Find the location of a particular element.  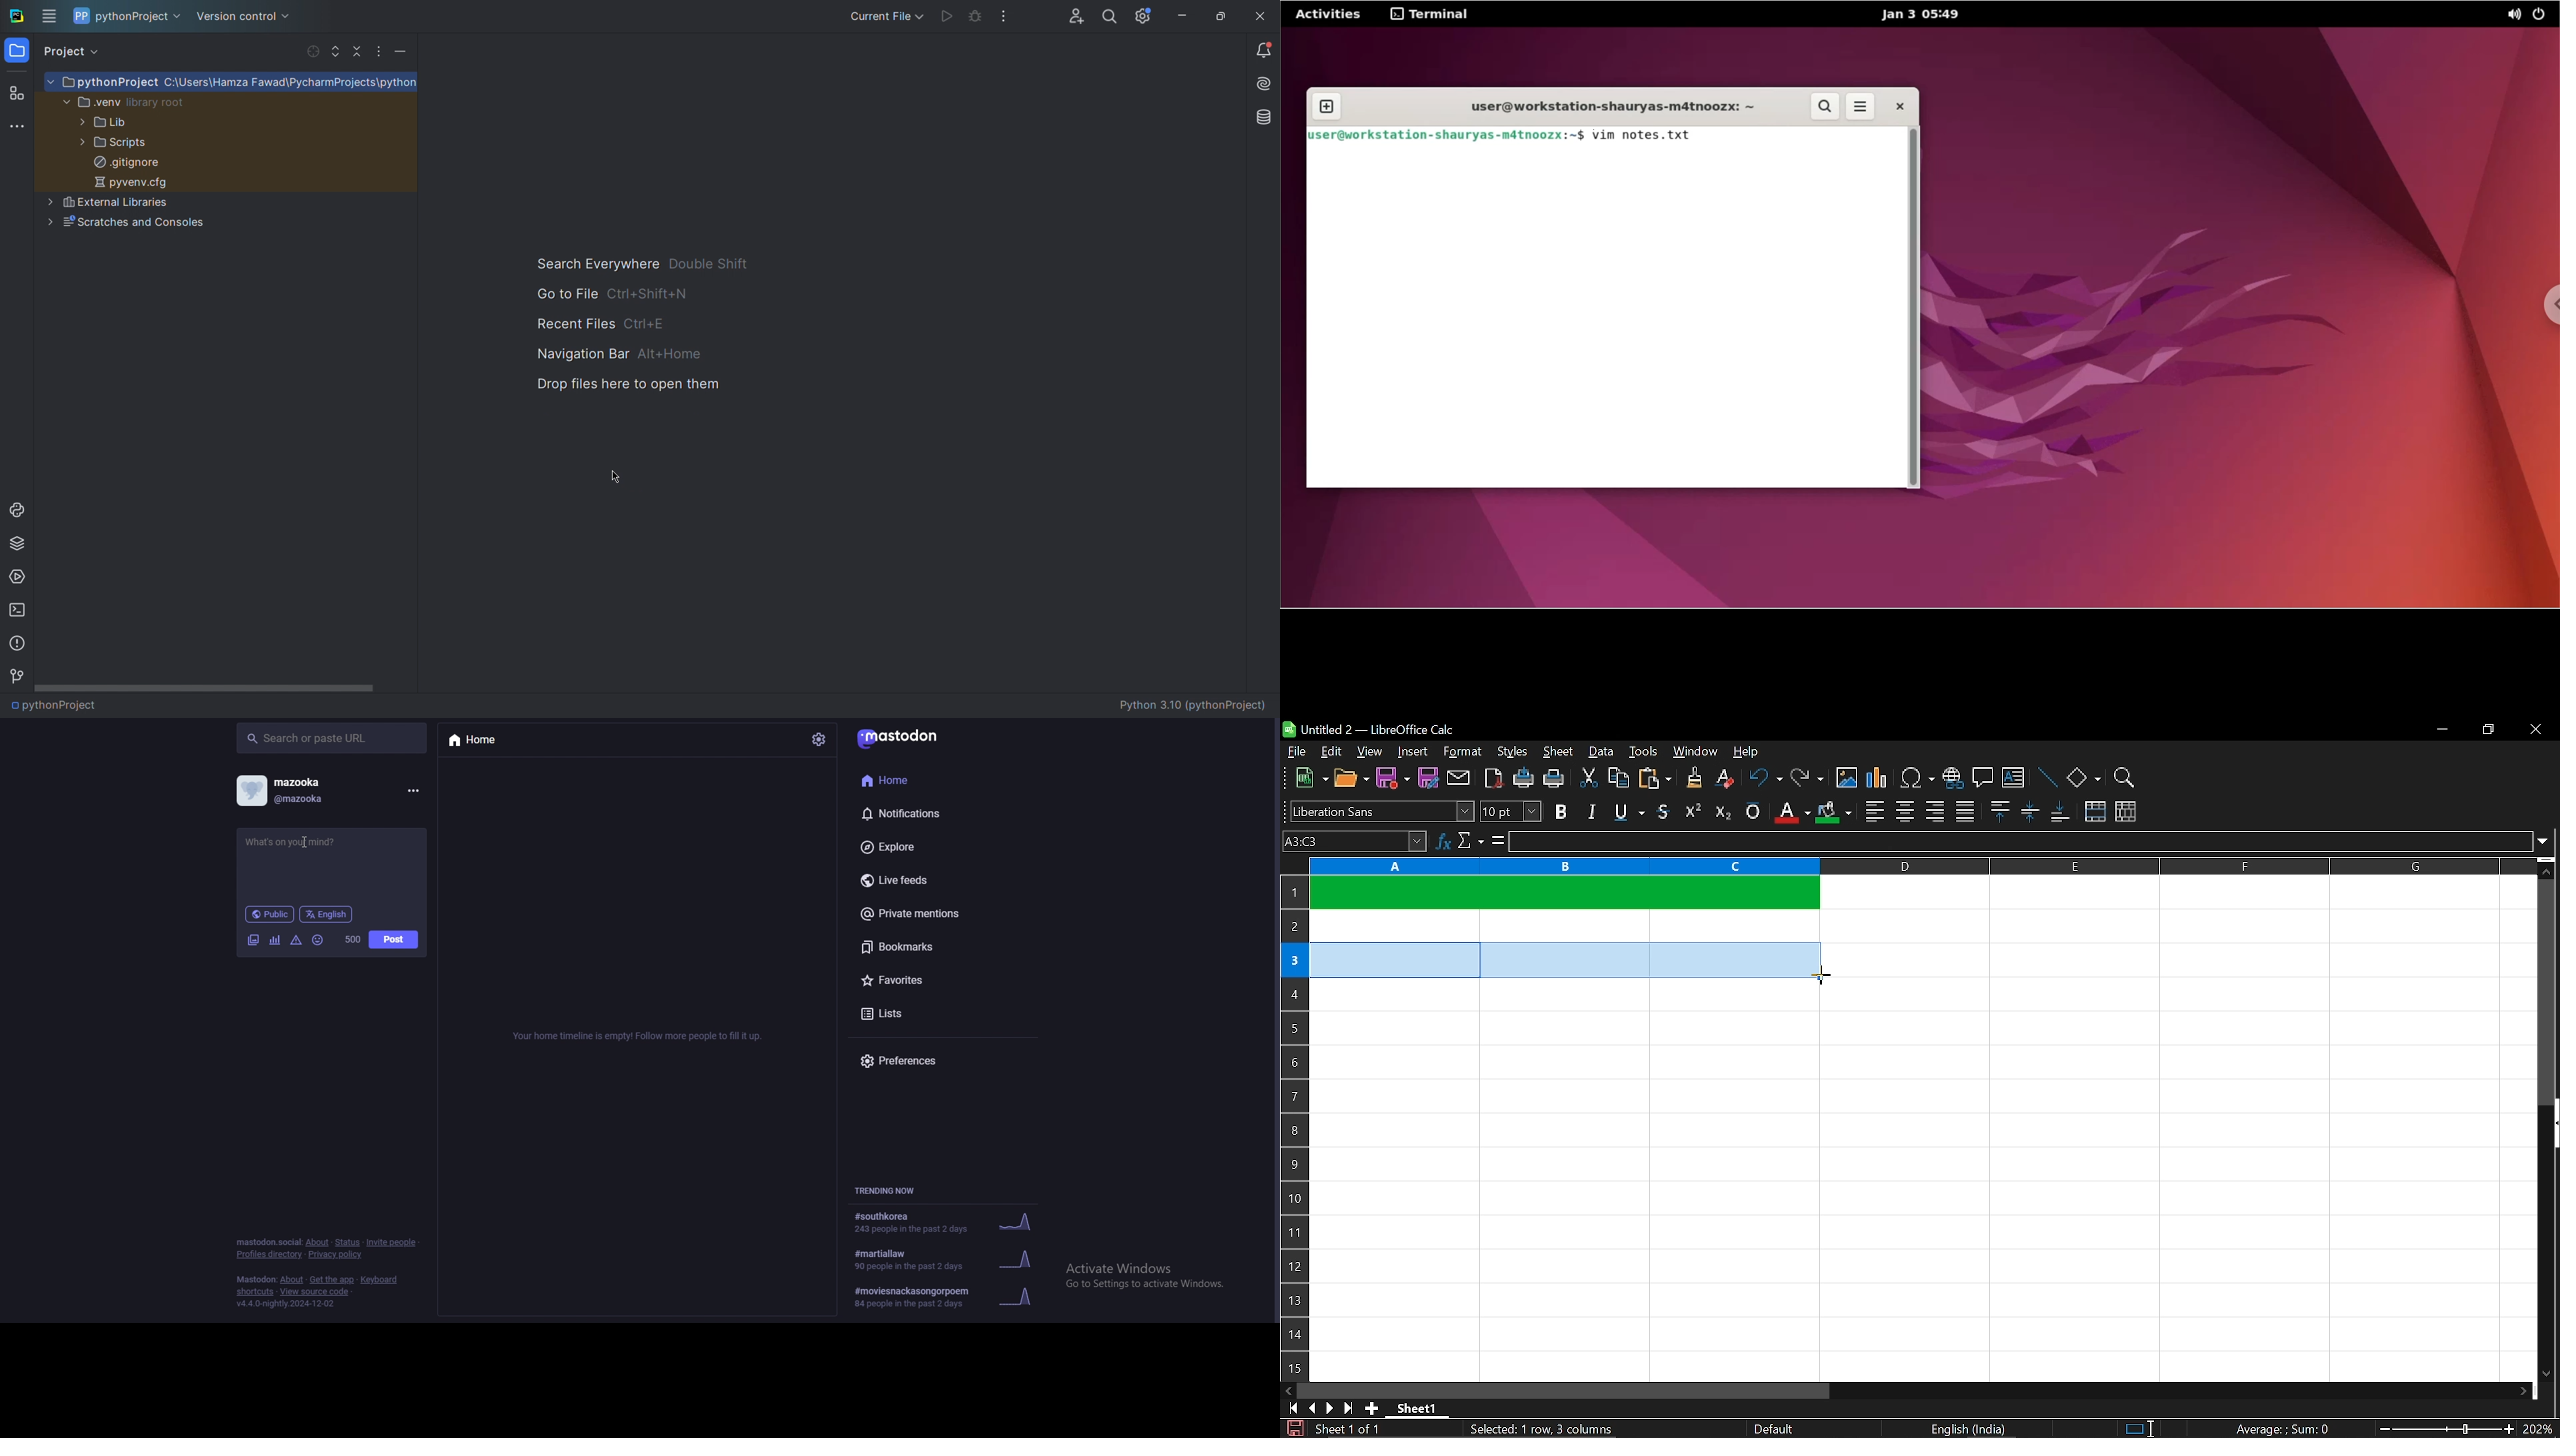

Scrathes and console is located at coordinates (125, 224).